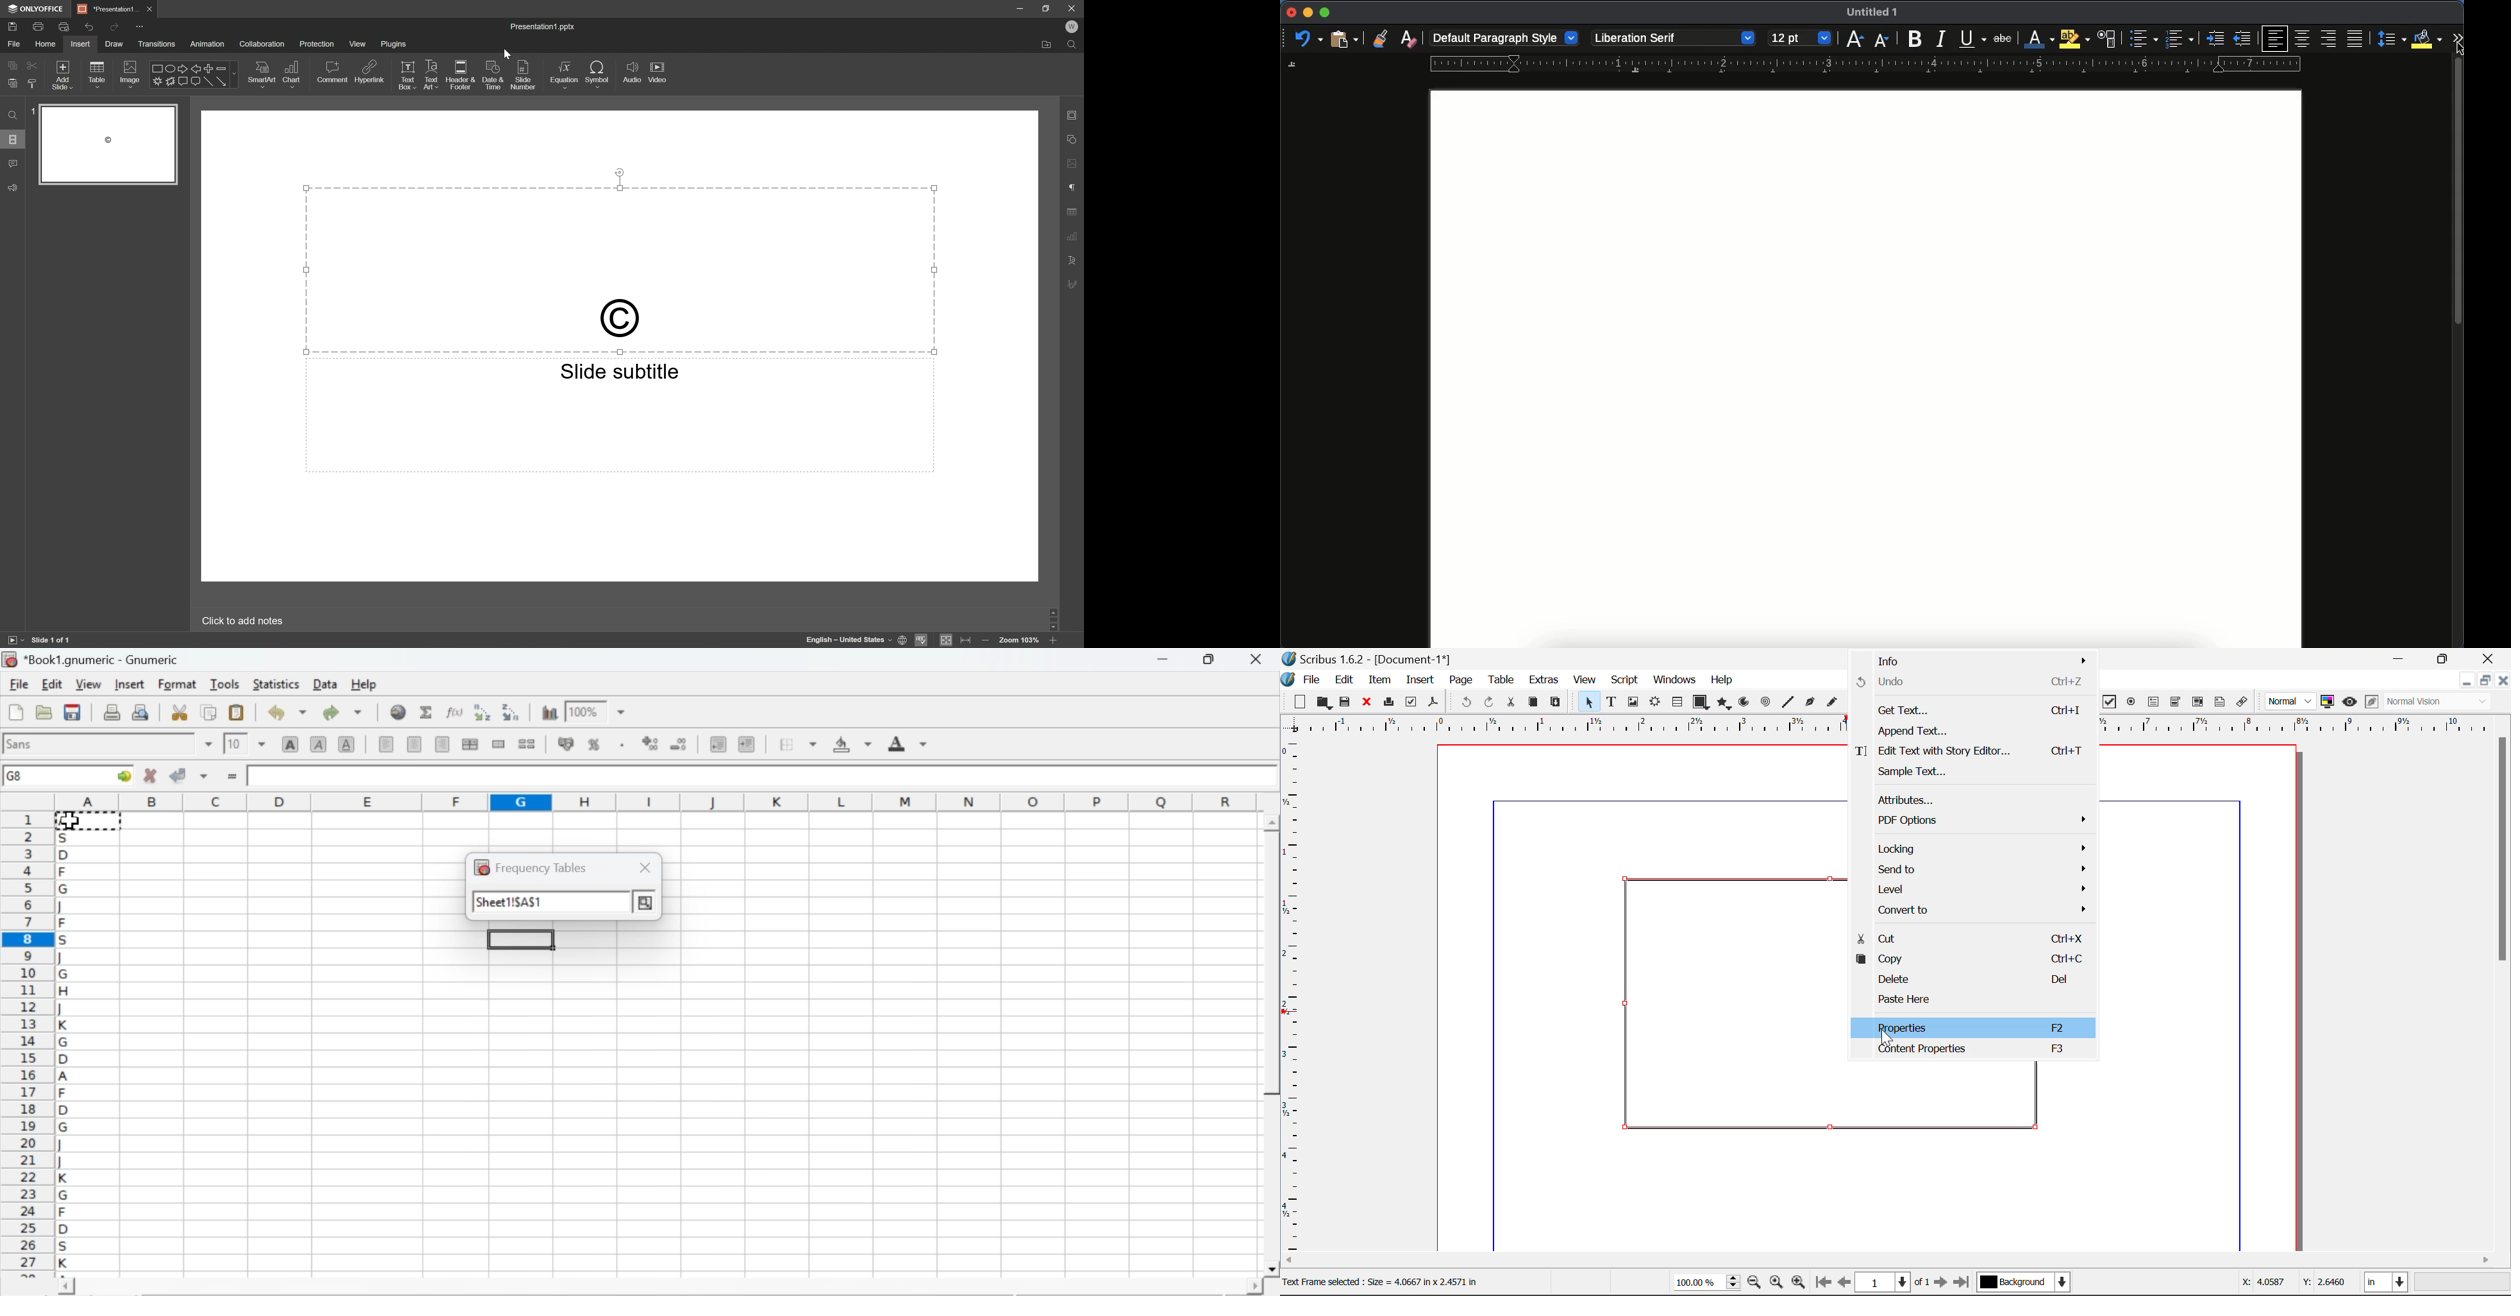 The image size is (2520, 1316). Describe the element at coordinates (18, 685) in the screenshot. I see `file` at that location.